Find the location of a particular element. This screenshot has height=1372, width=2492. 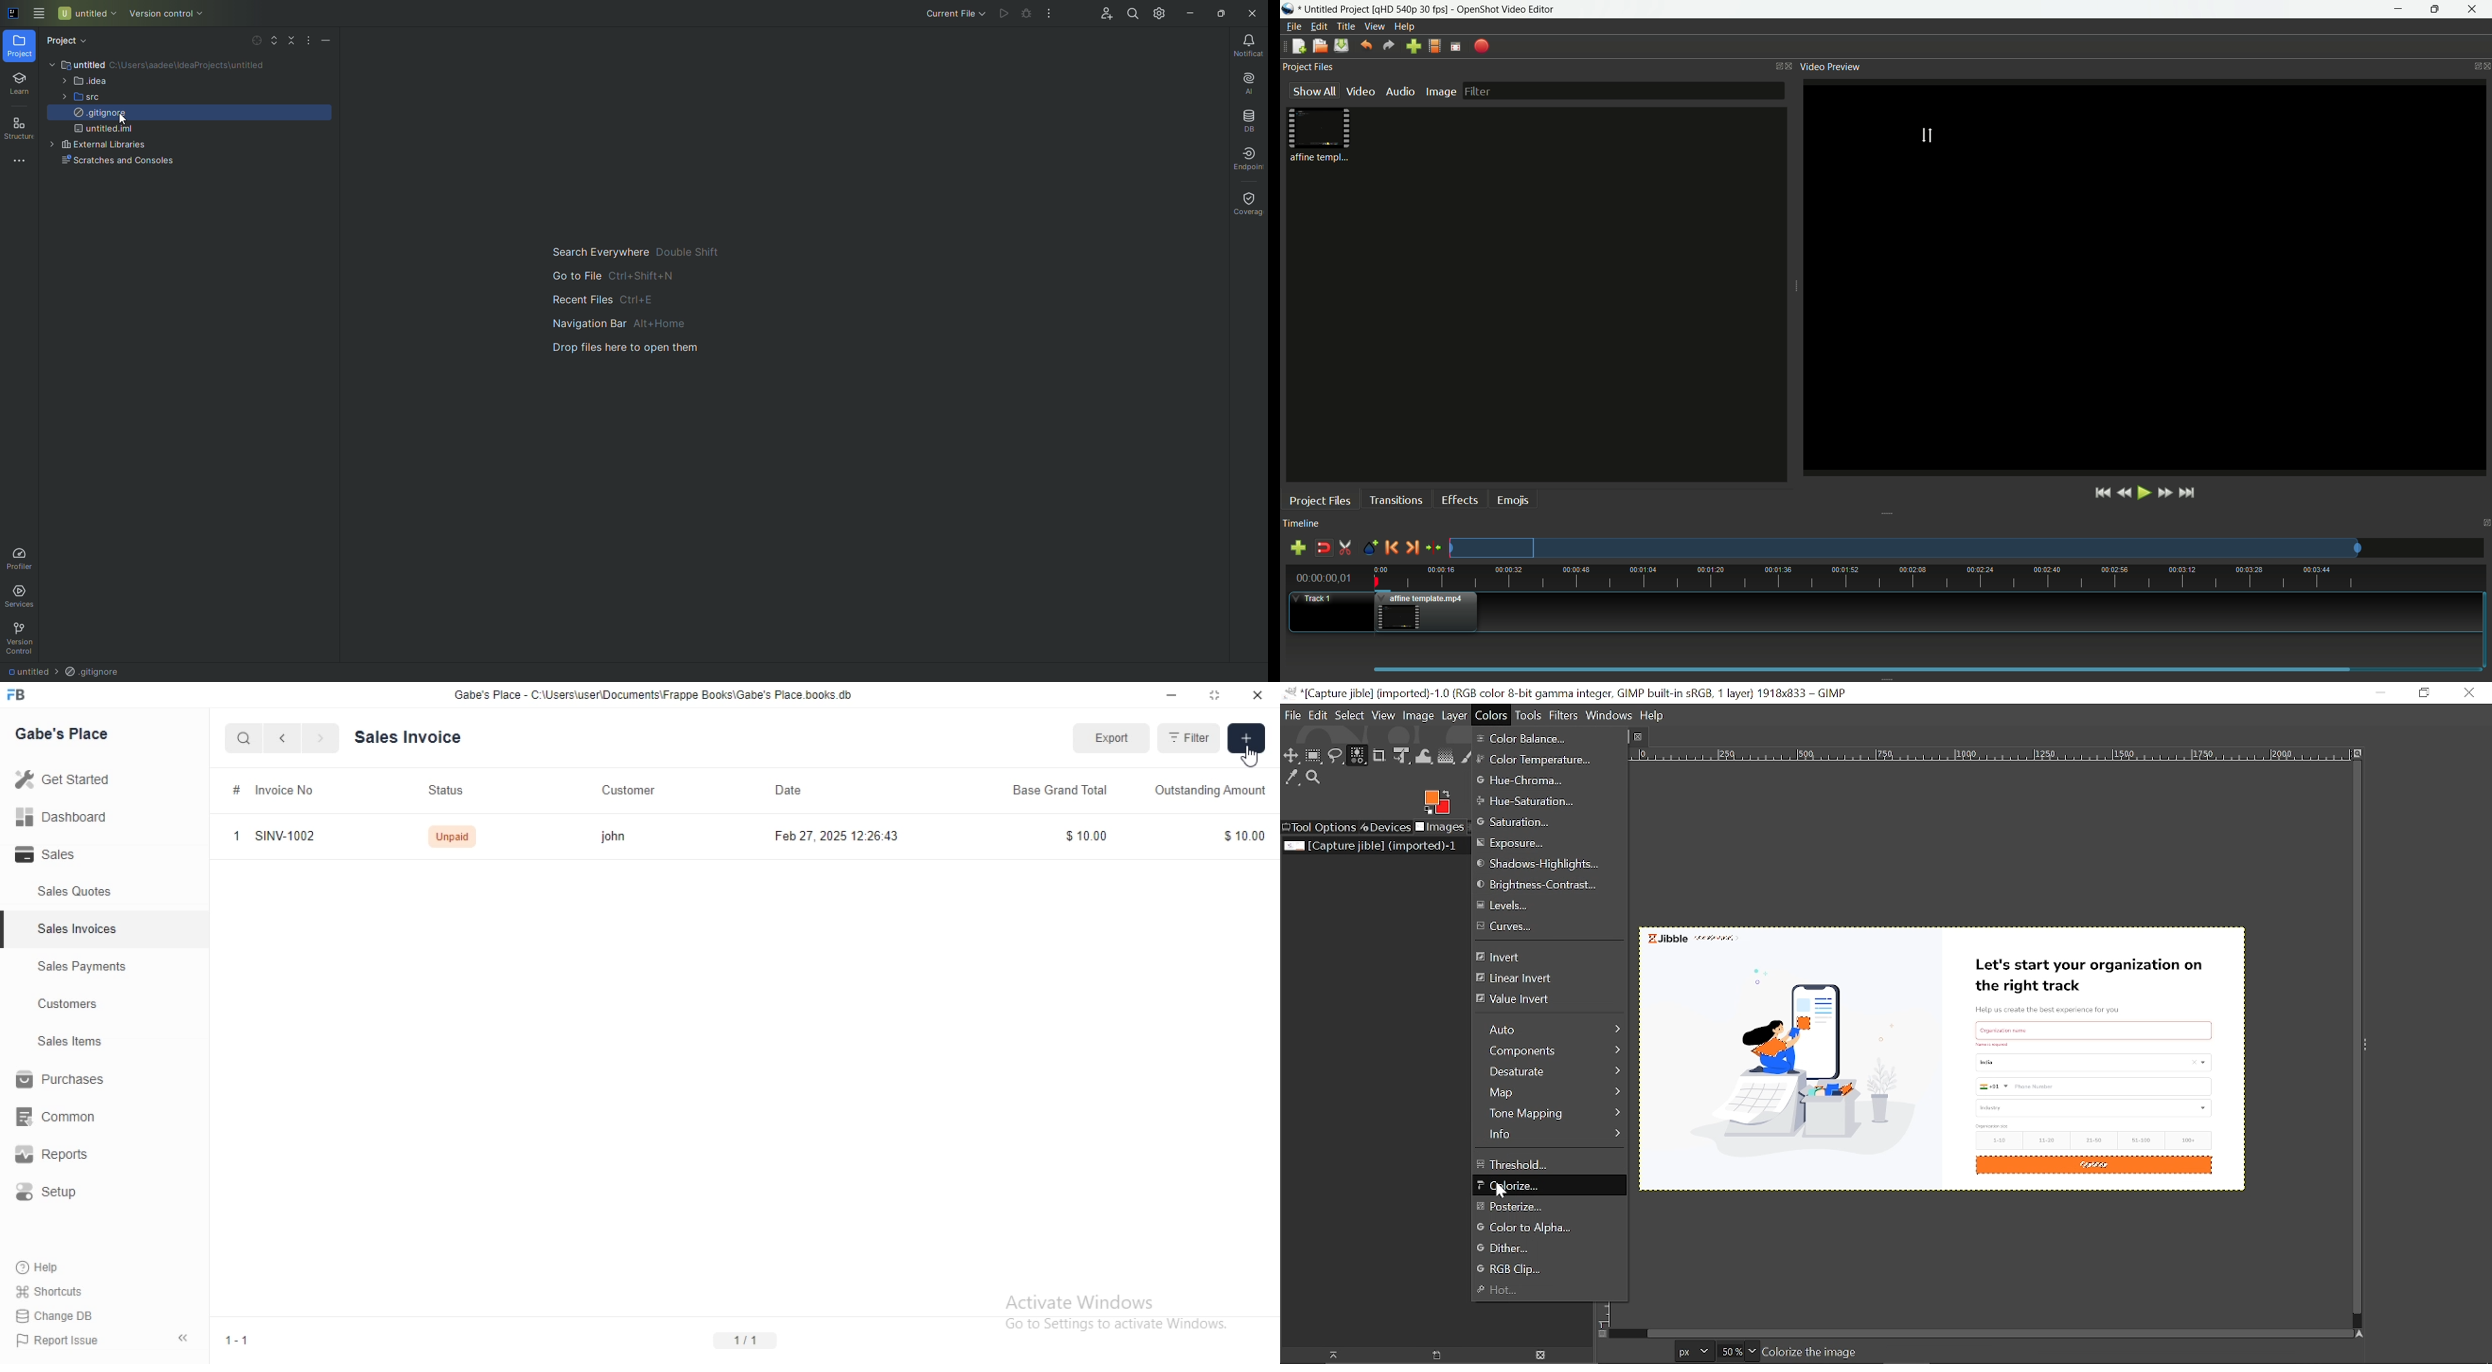

Shadow highlight is located at coordinates (1540, 865).